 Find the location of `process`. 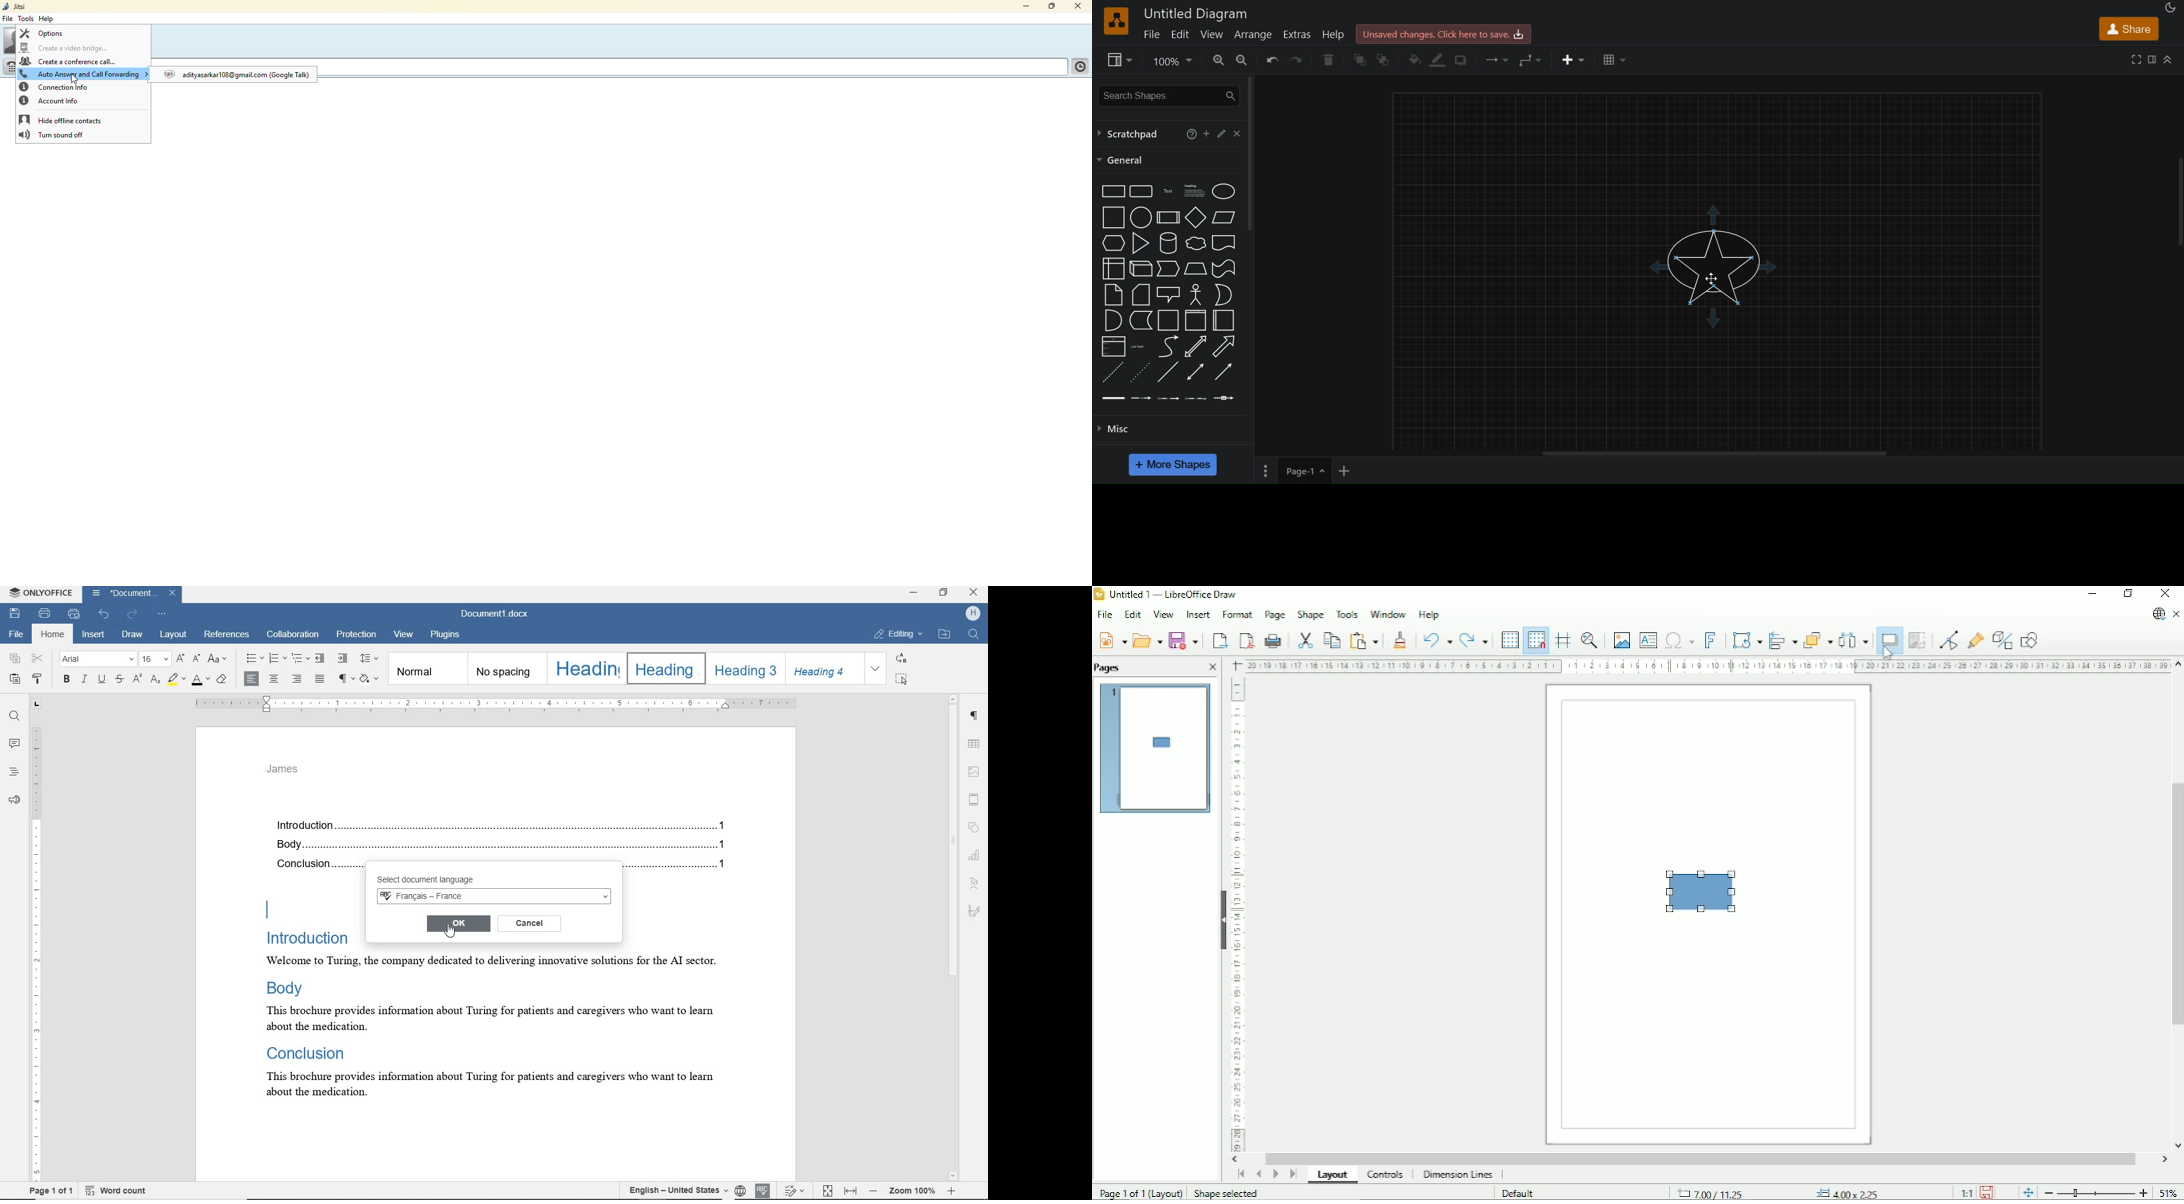

process is located at coordinates (1168, 218).